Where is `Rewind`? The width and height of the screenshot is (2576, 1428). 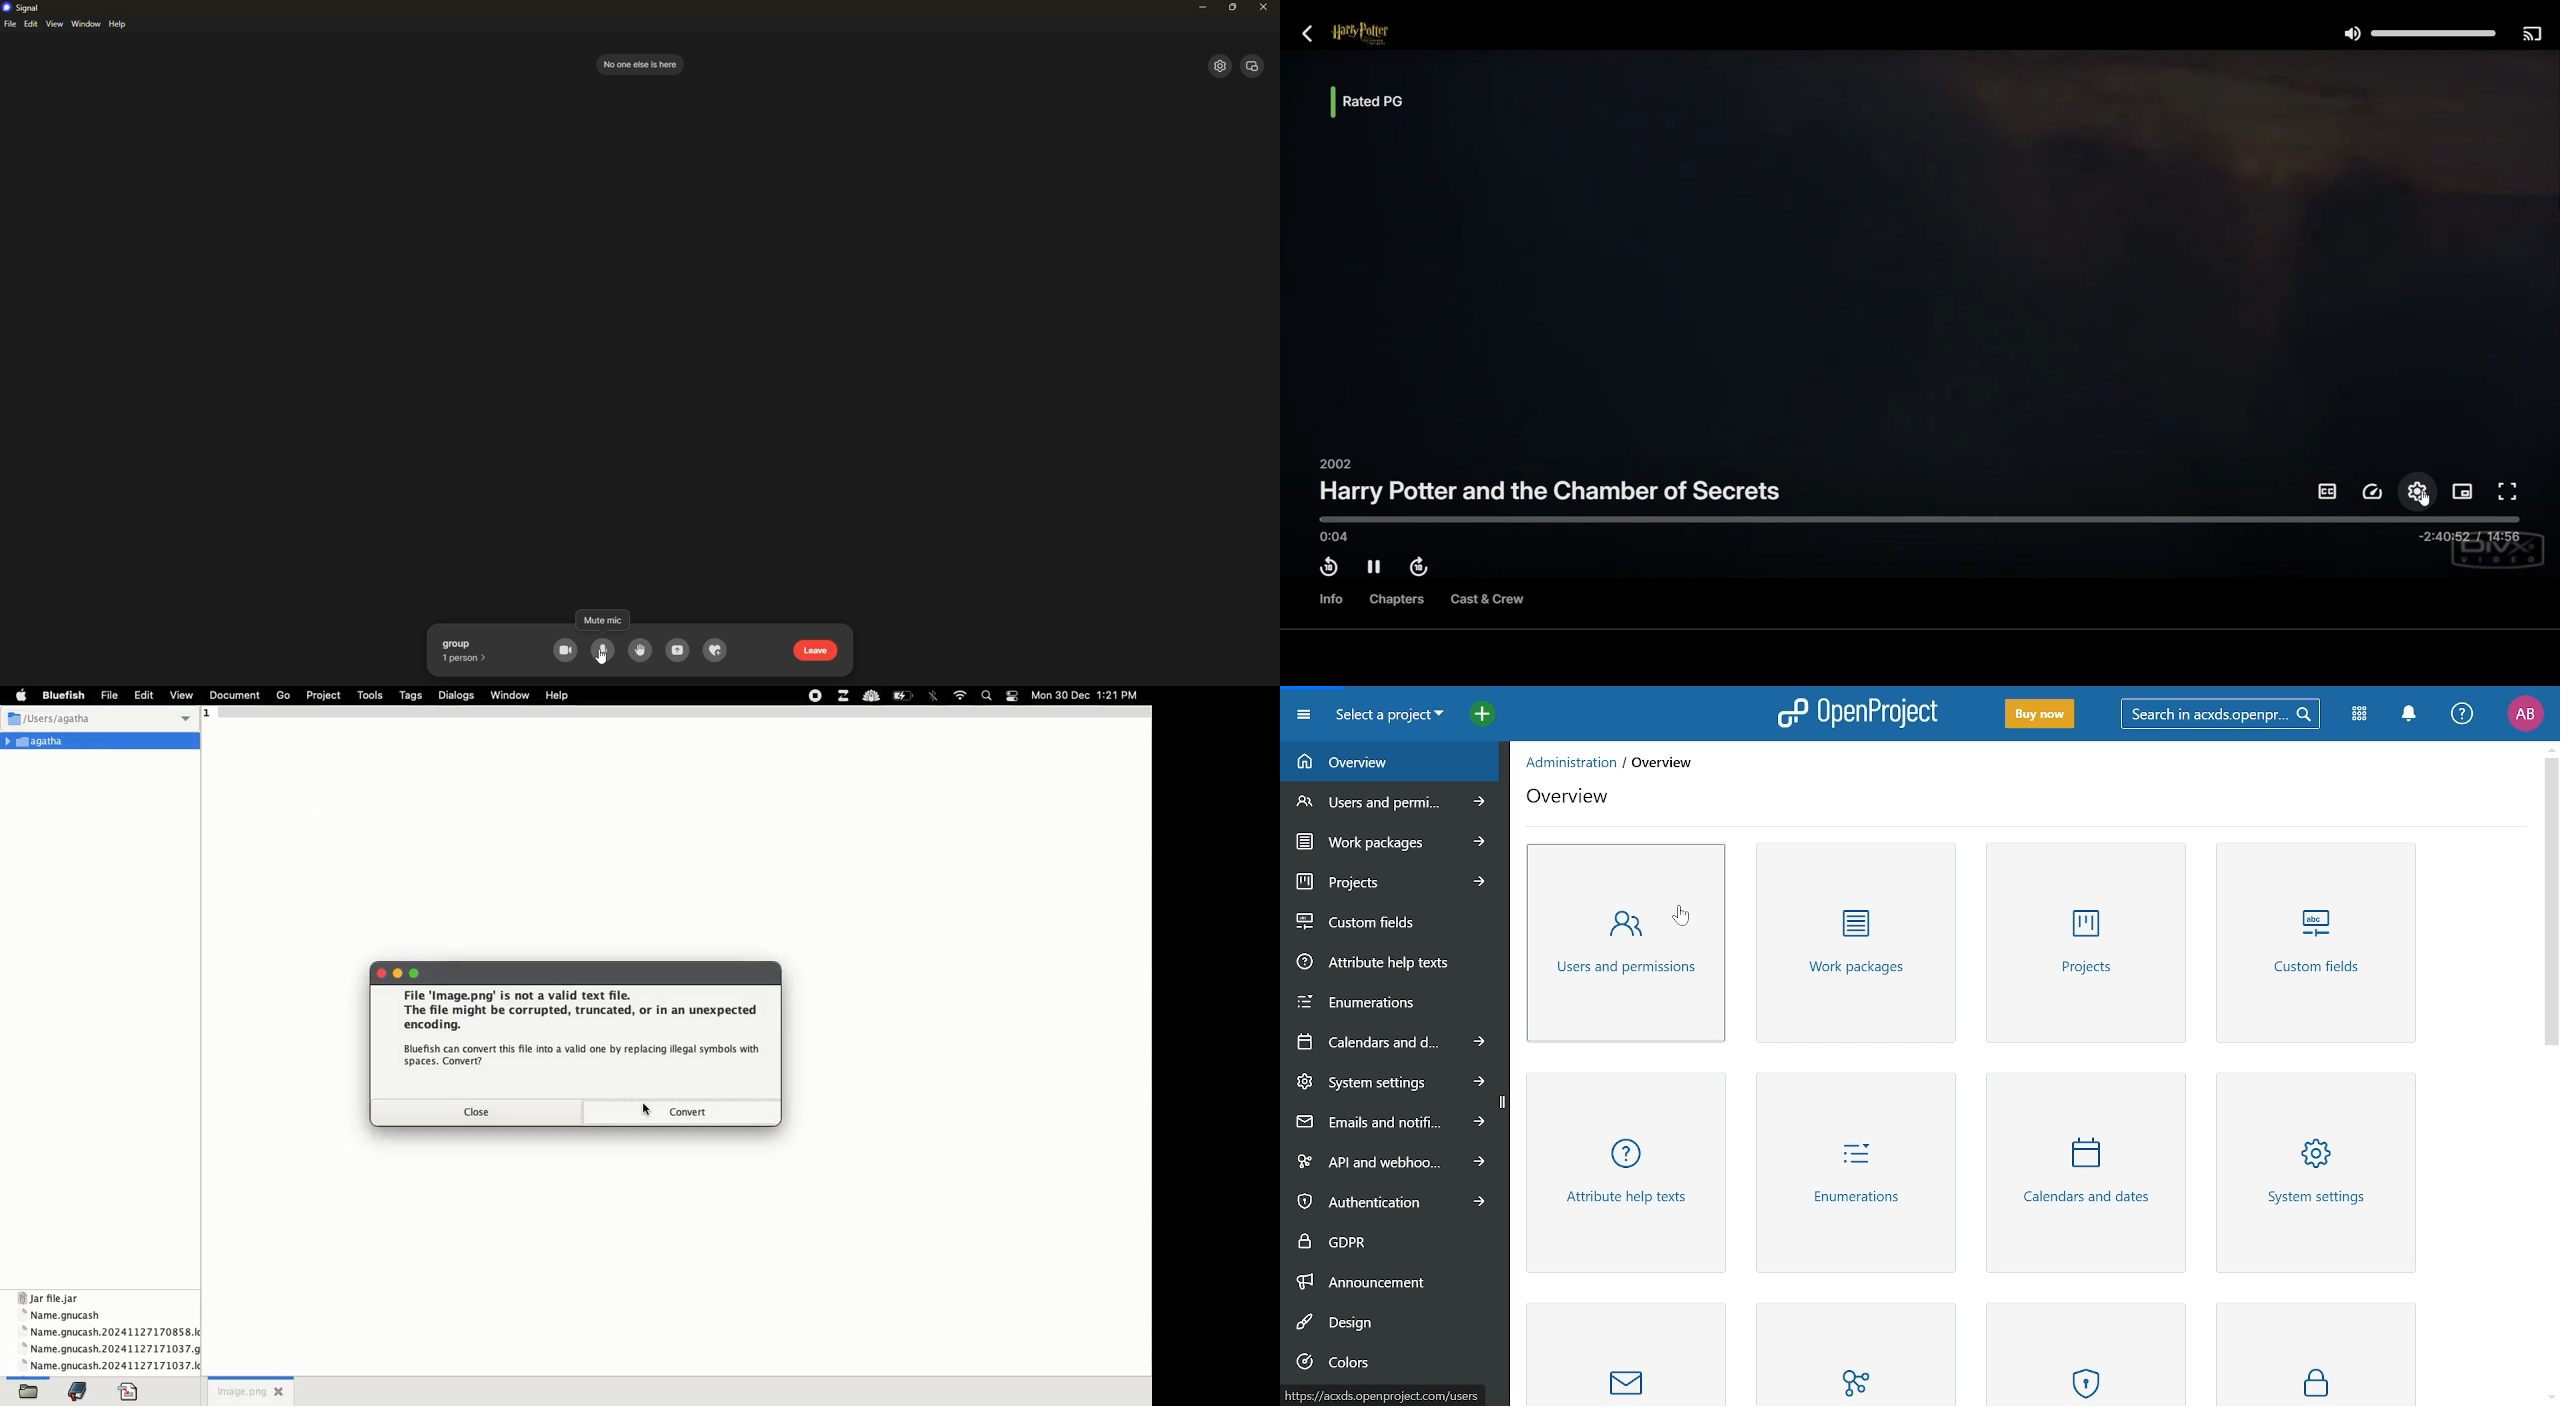
Rewind is located at coordinates (1327, 569).